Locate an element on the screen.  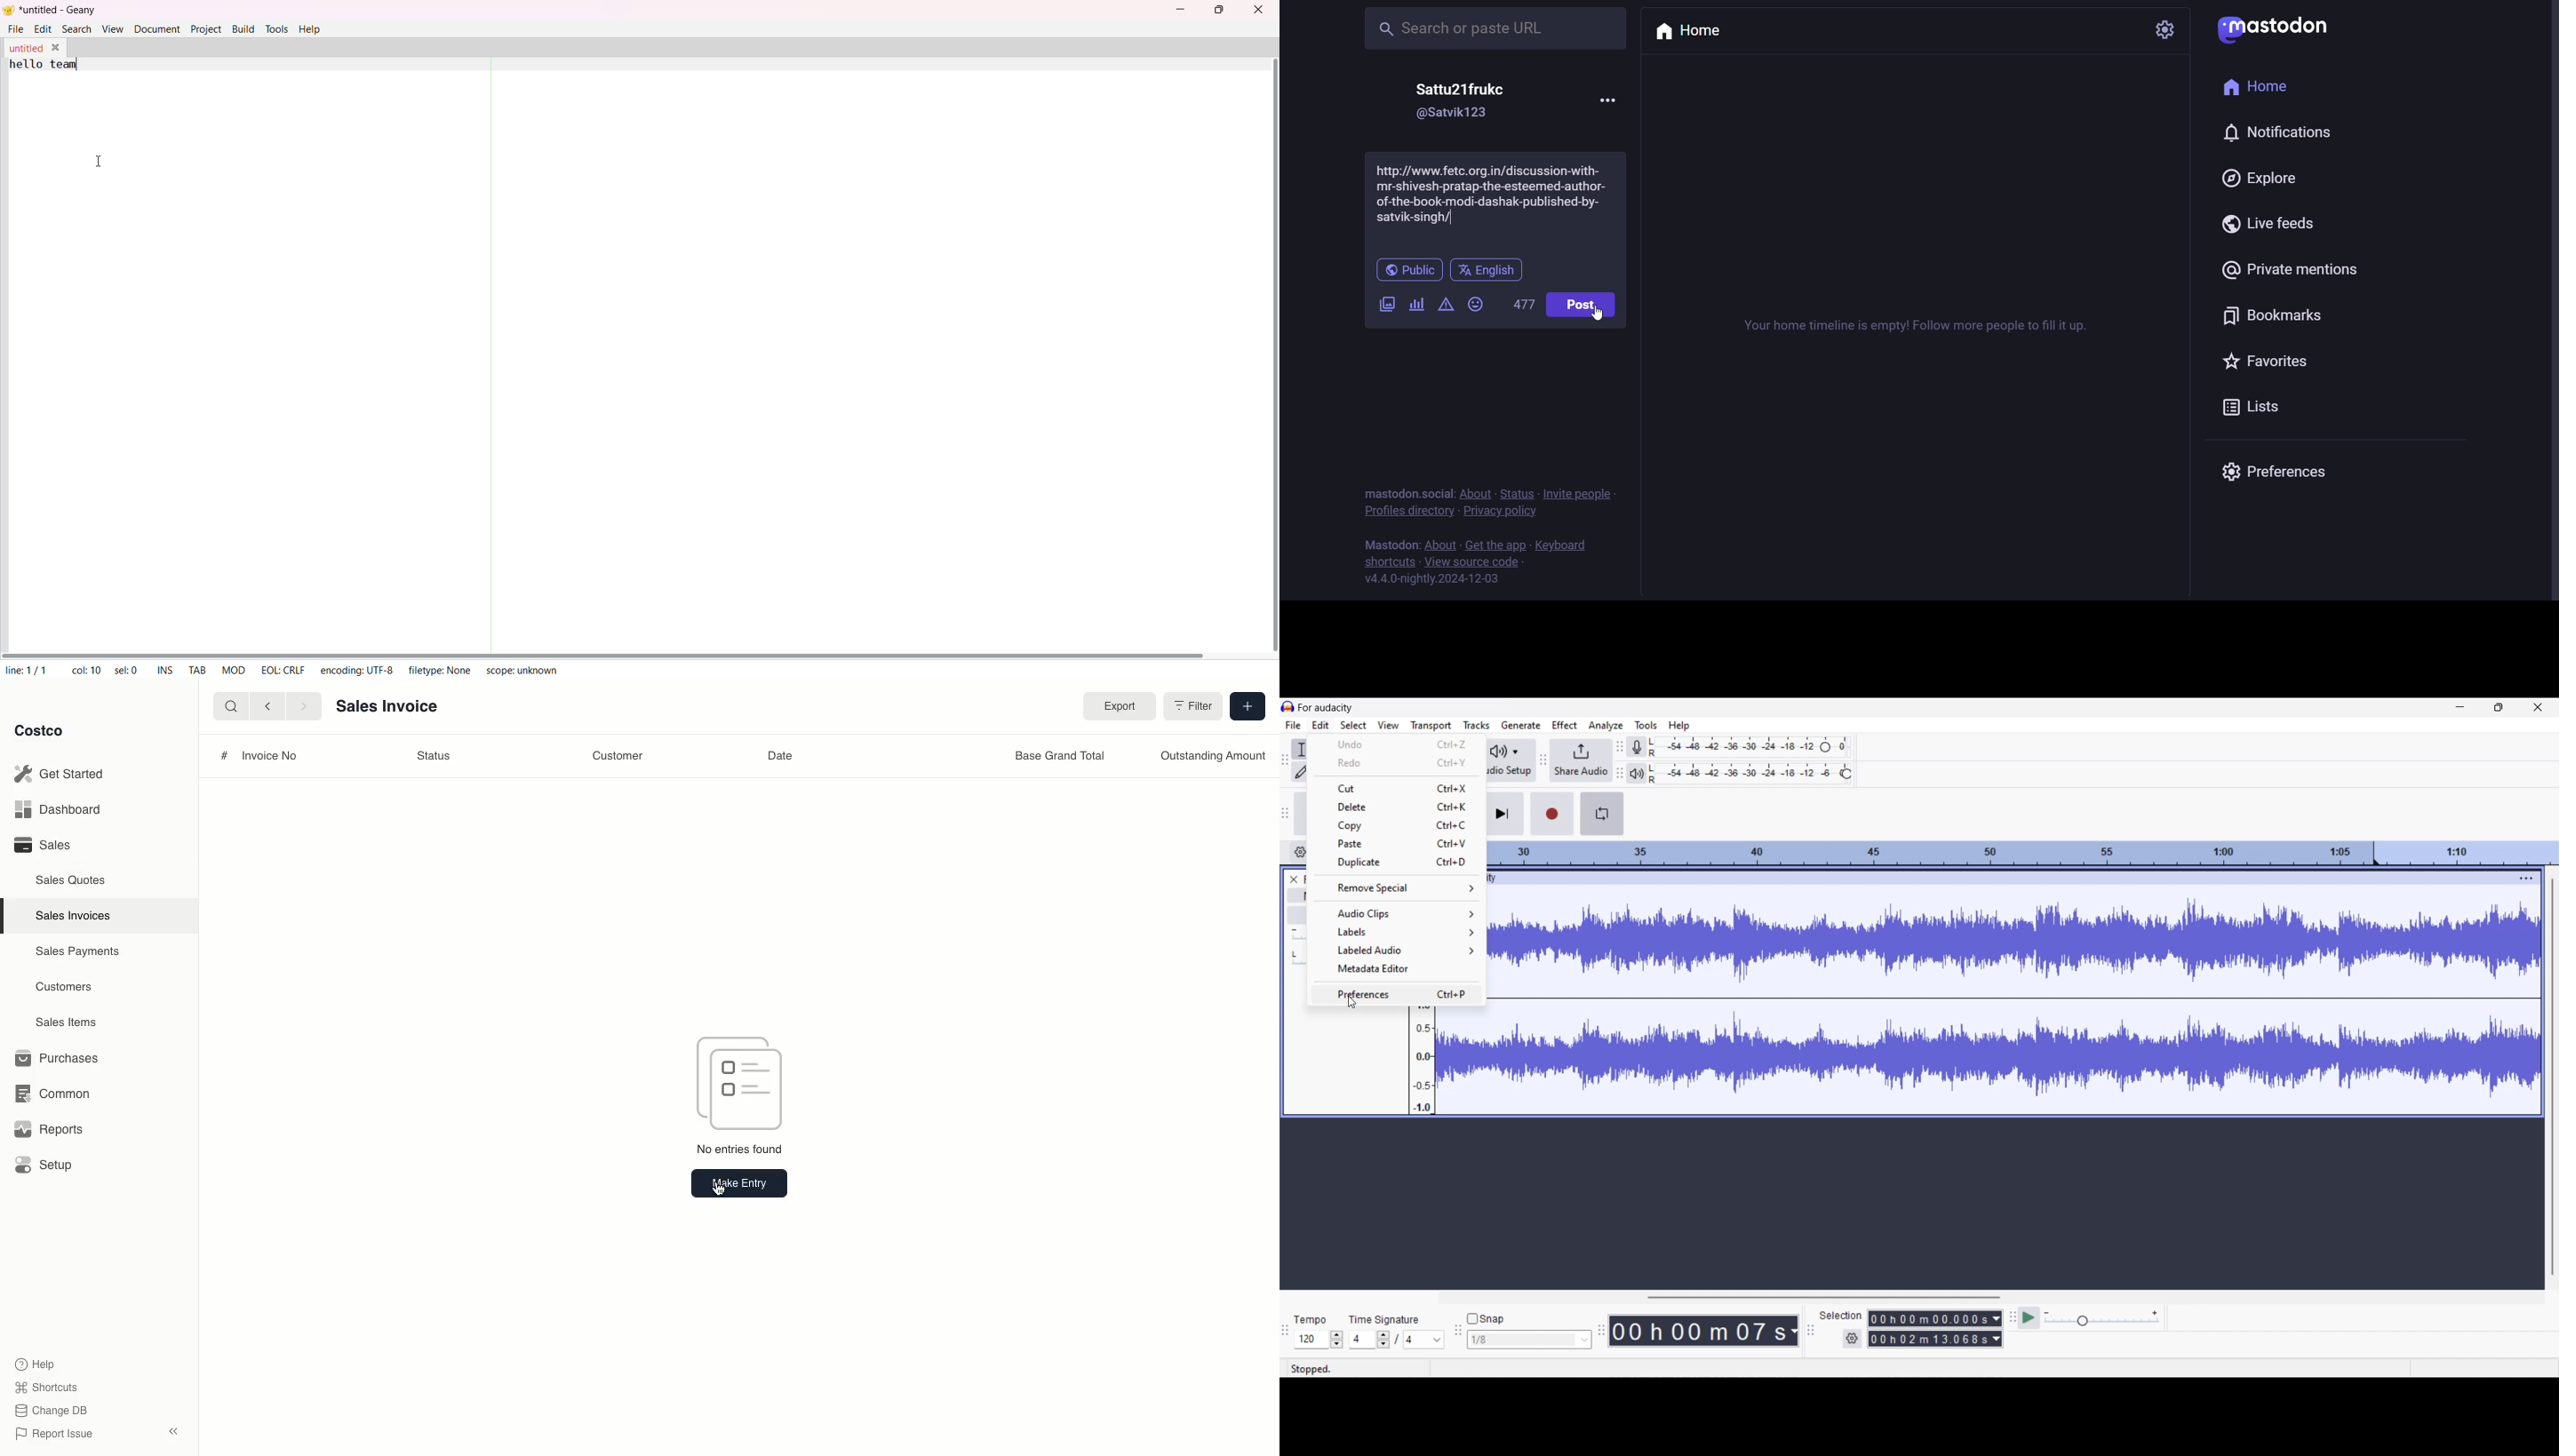
Tools menu is located at coordinates (1646, 724).